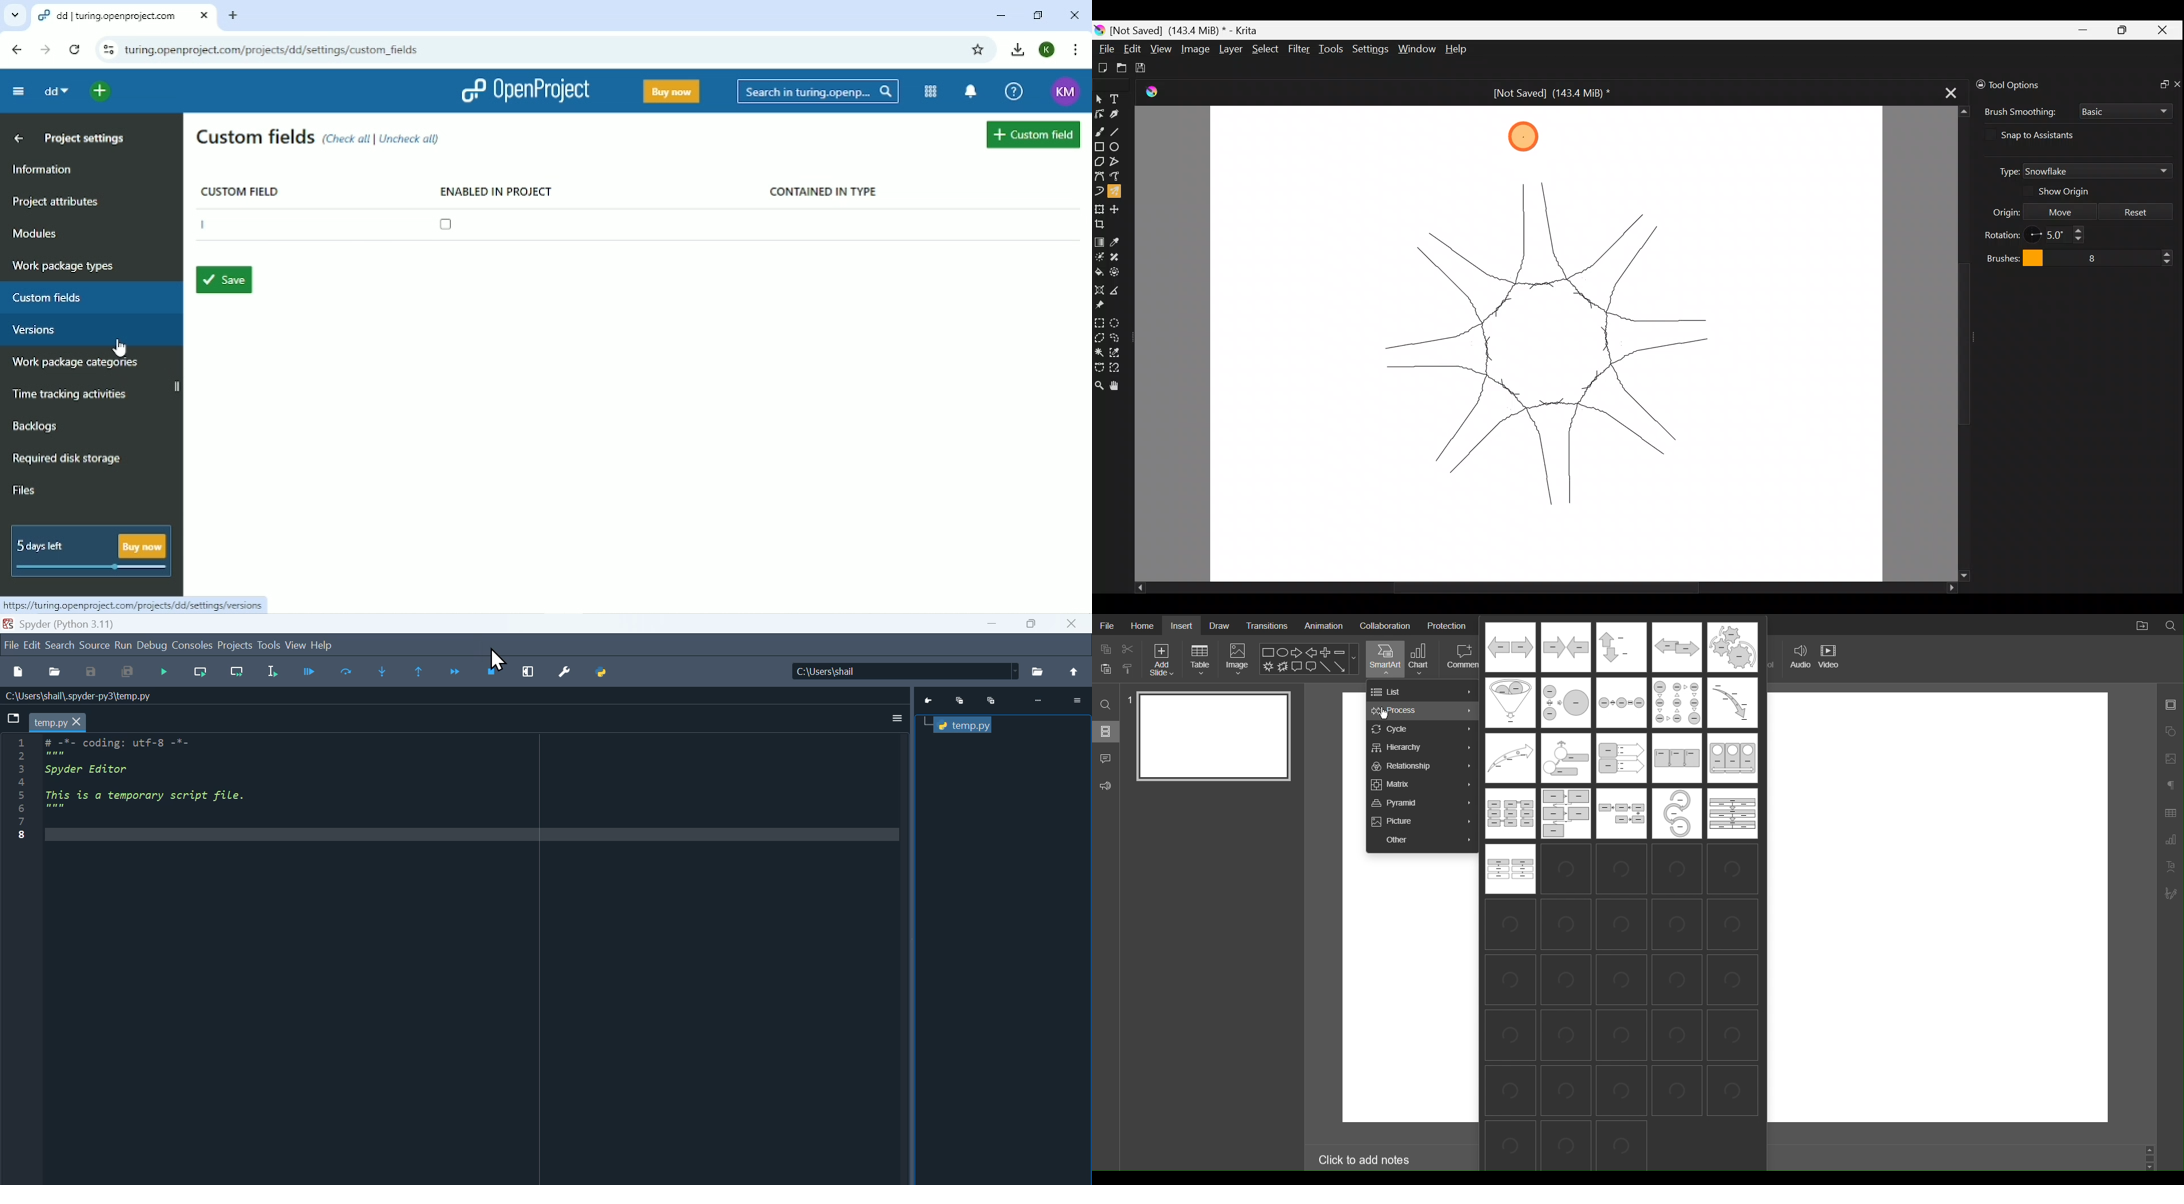 This screenshot has width=2184, height=1204. Describe the element at coordinates (2160, 82) in the screenshot. I see `Float docker` at that location.